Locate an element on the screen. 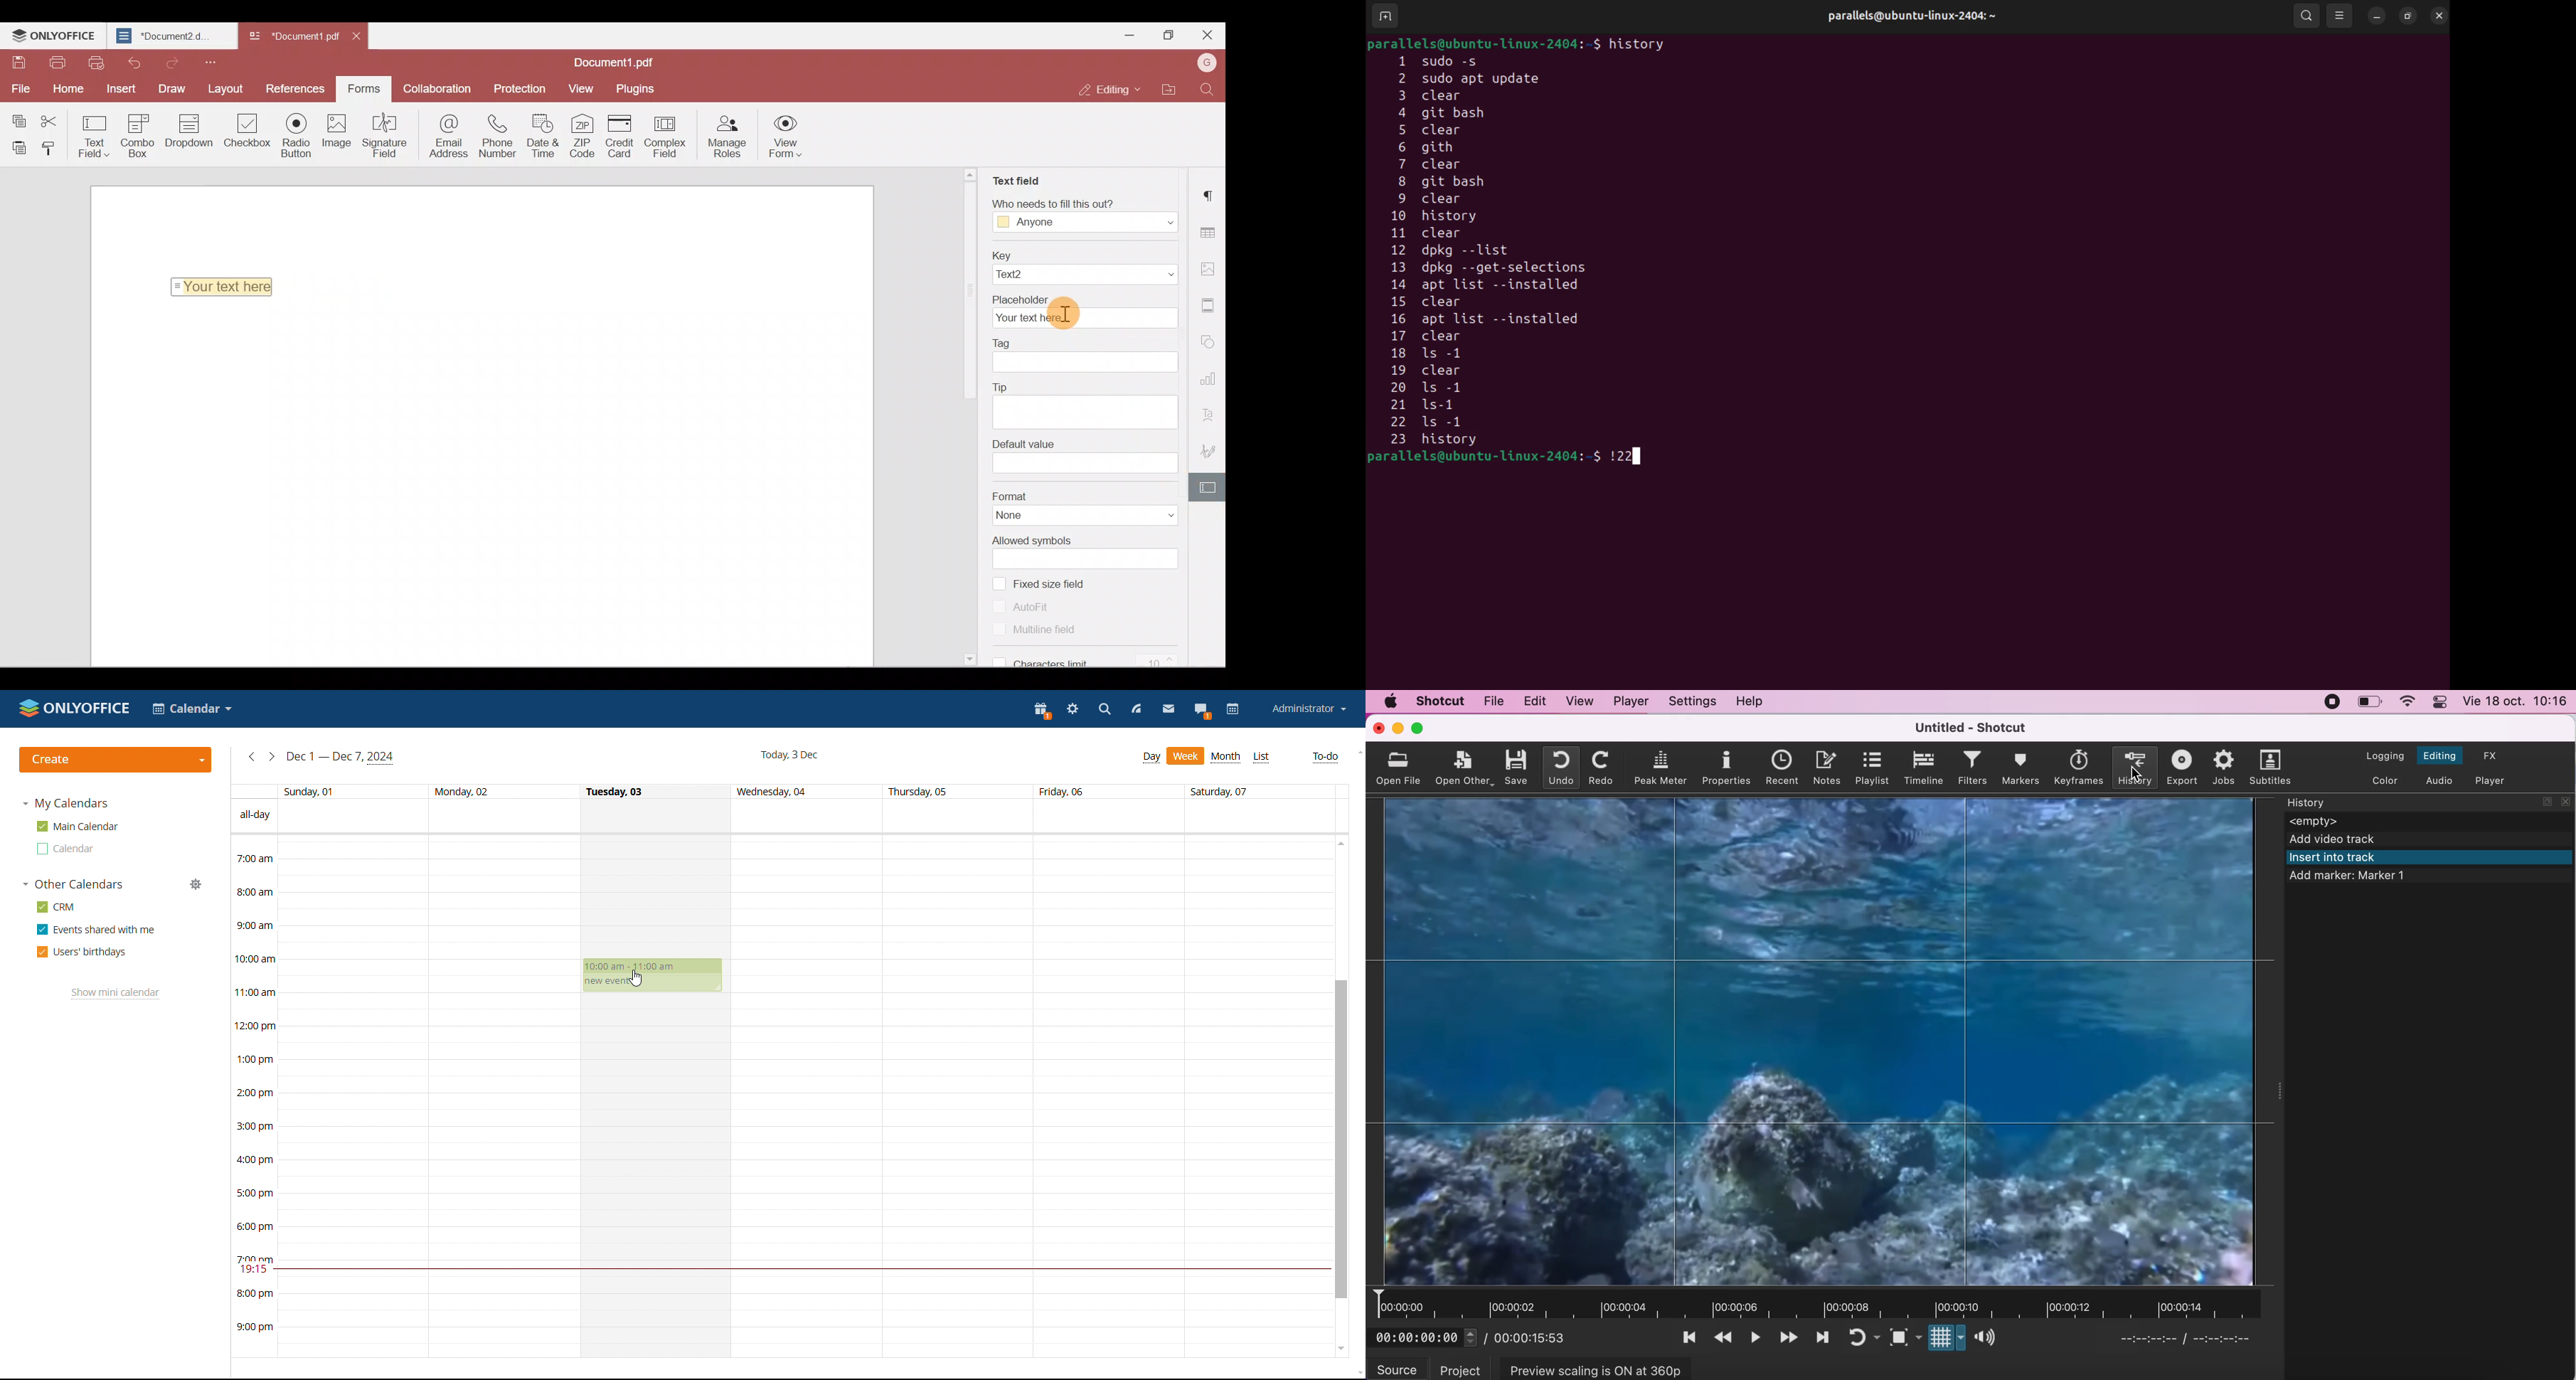  Form settings is located at coordinates (1210, 486).